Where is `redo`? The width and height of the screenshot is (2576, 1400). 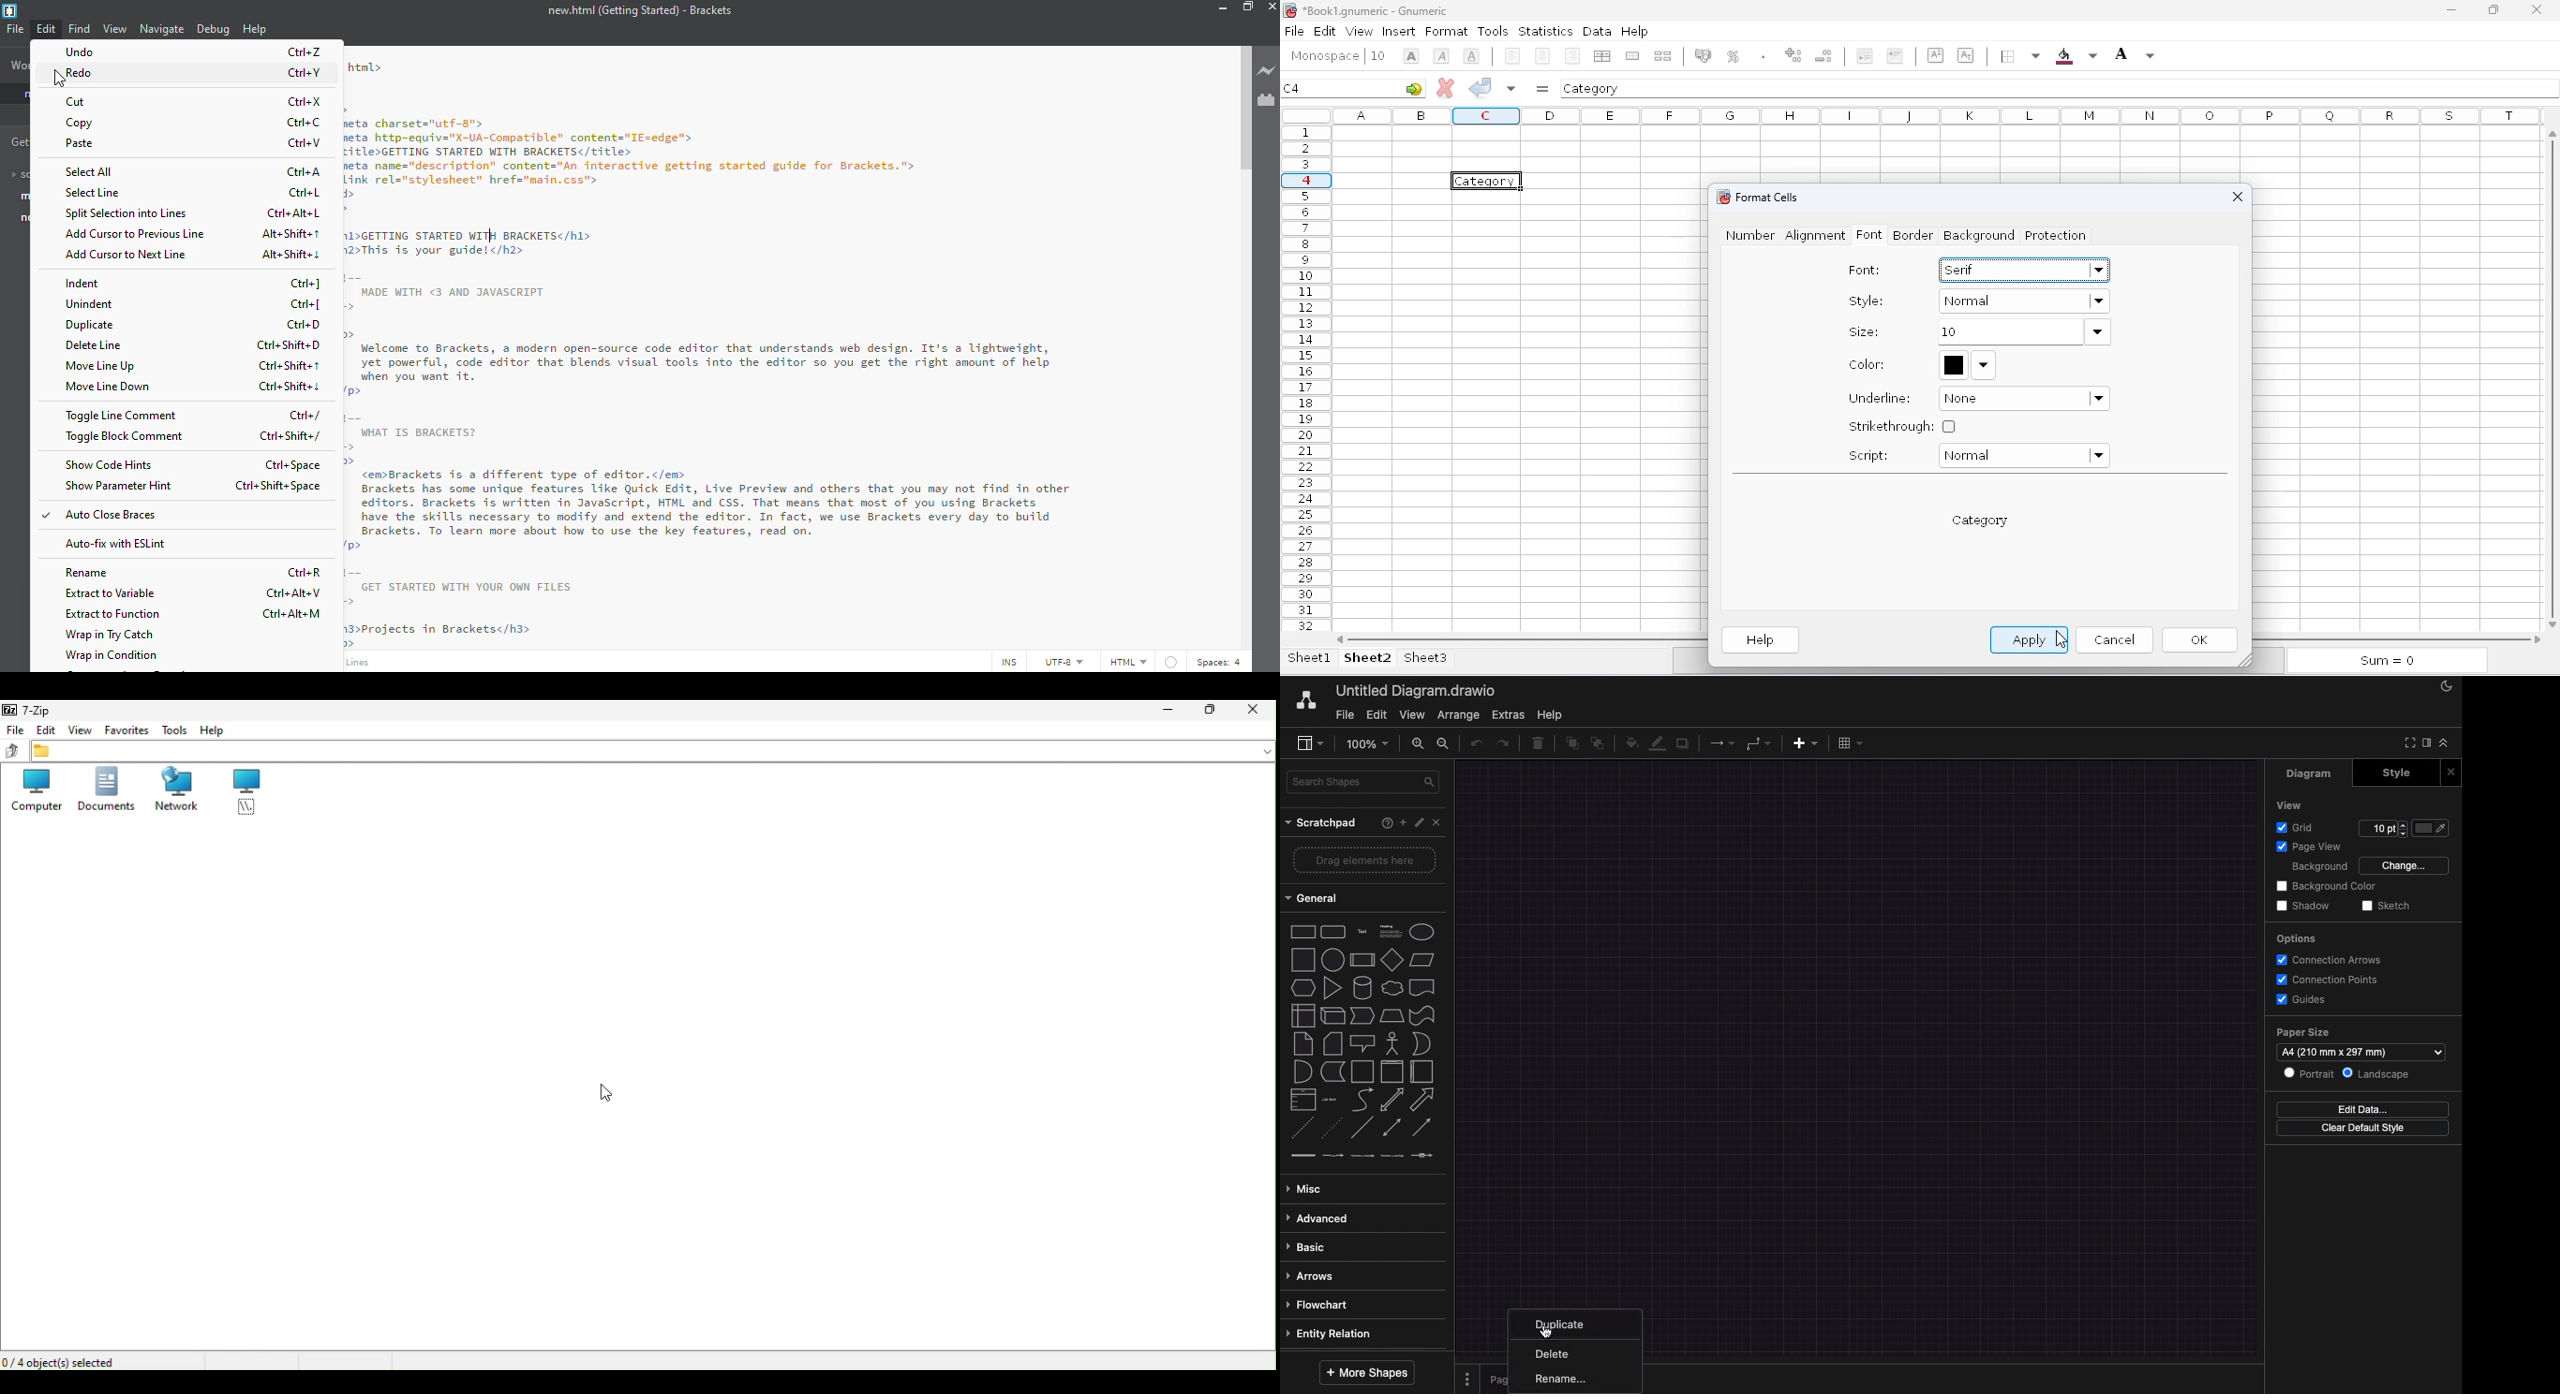
redo is located at coordinates (79, 74).